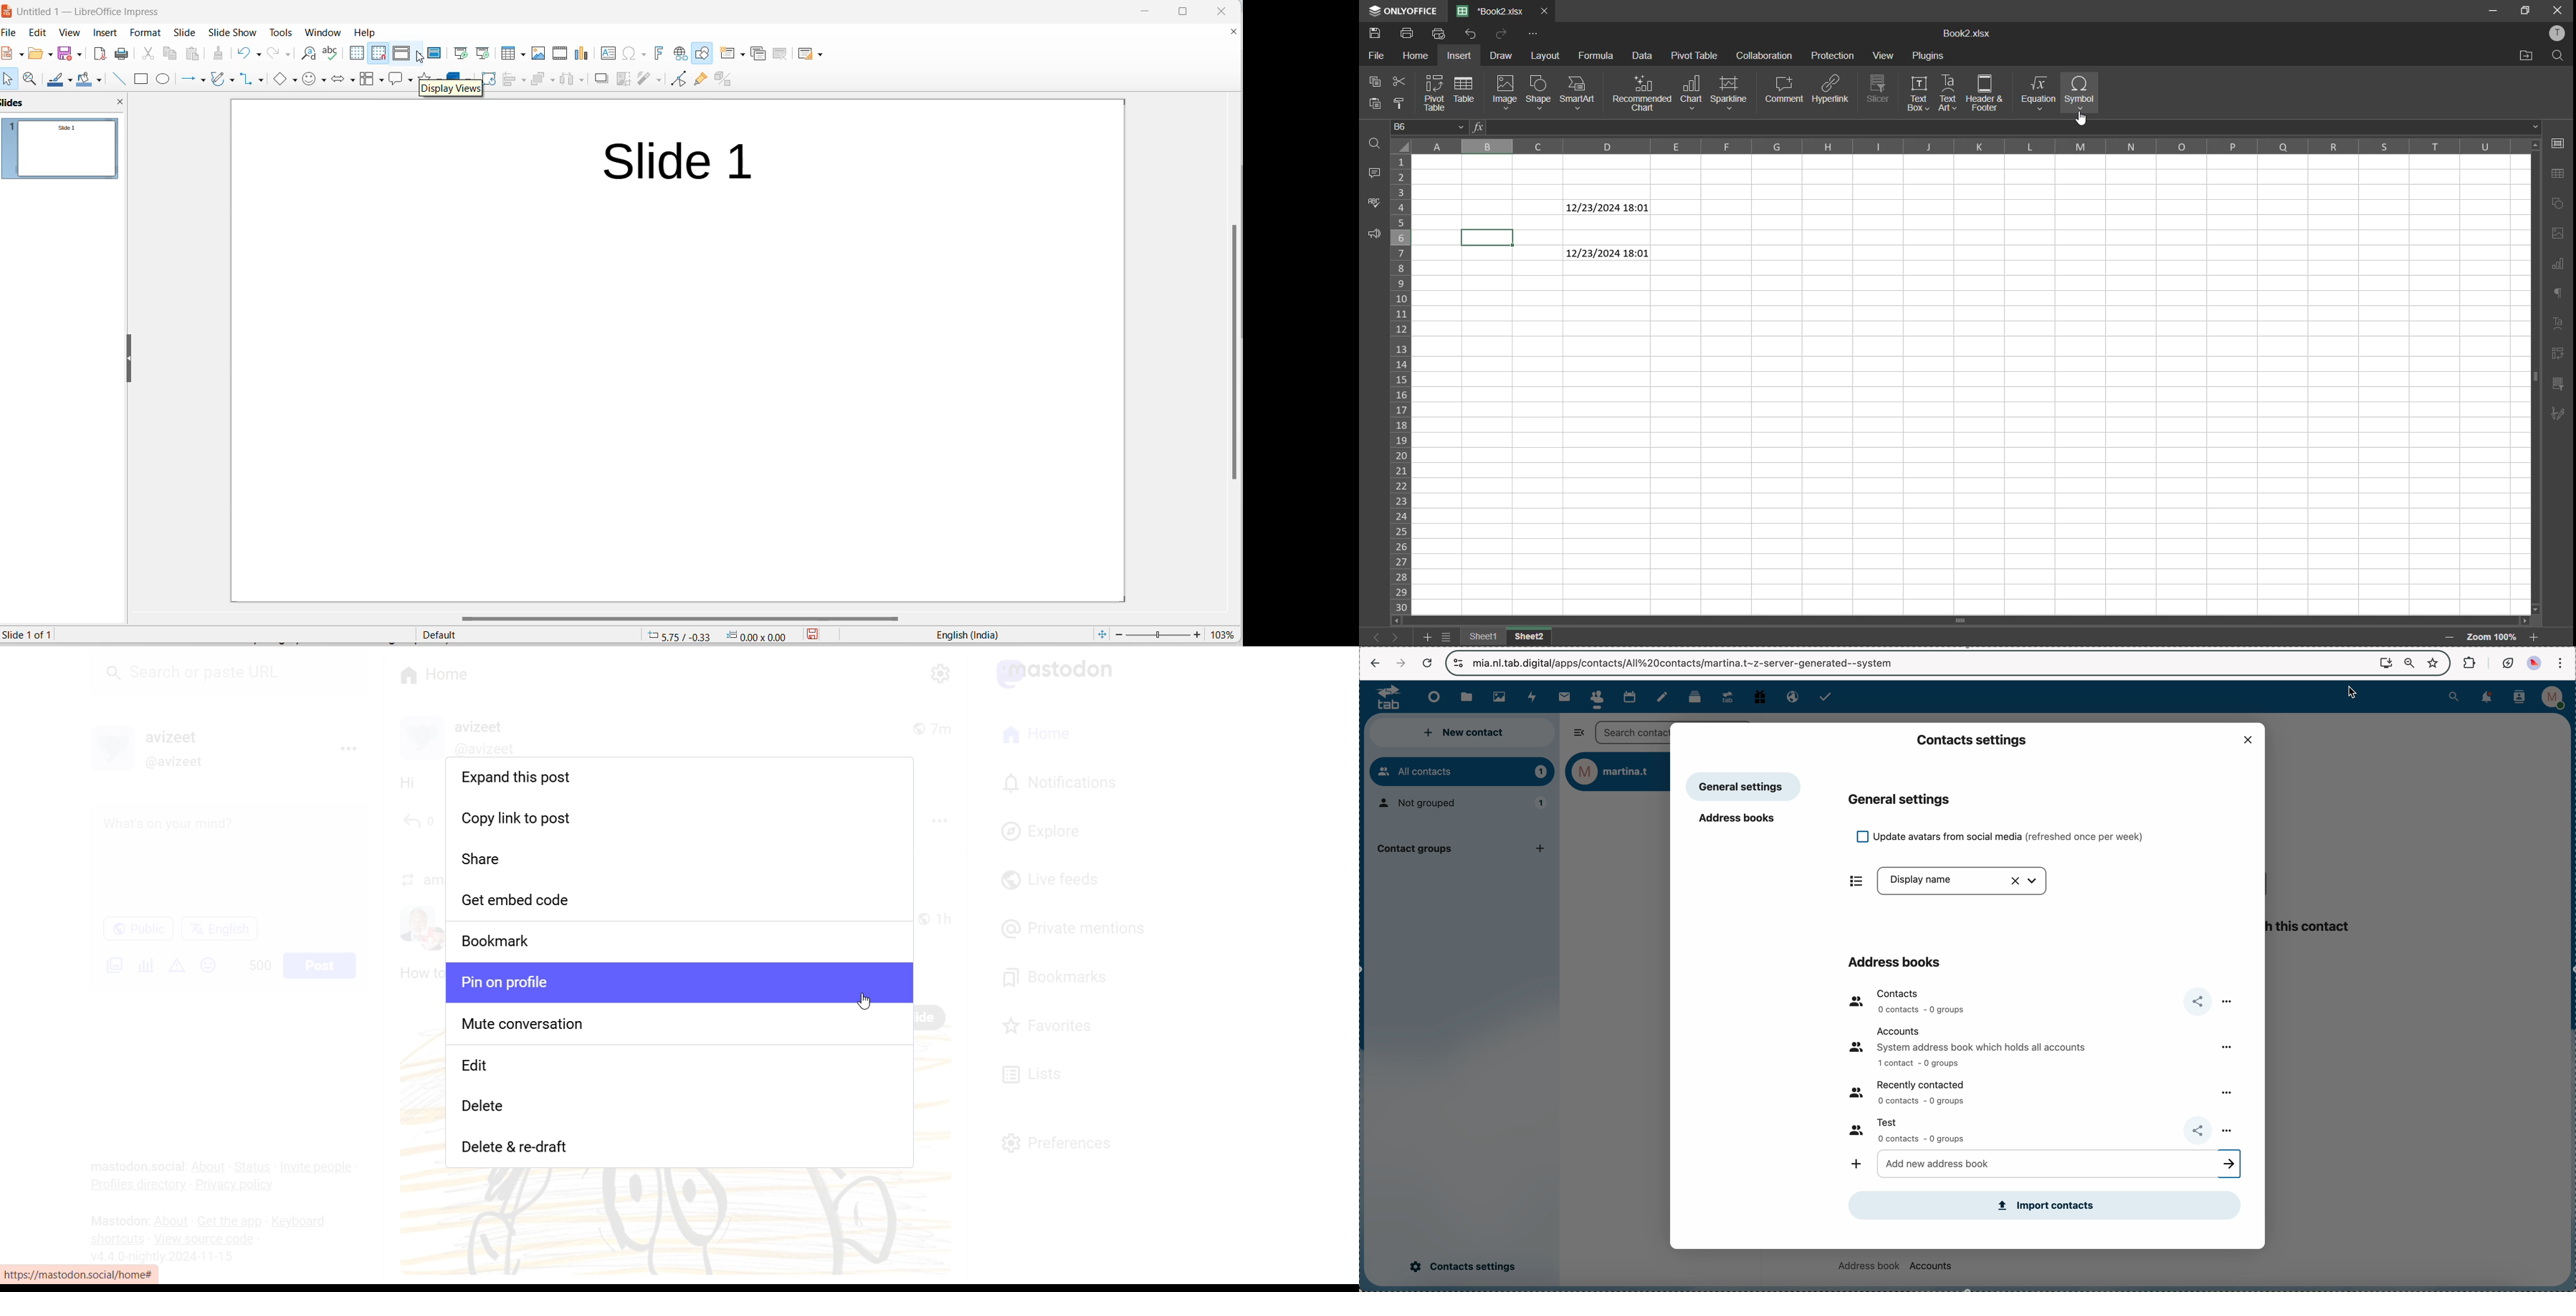  What do you see at coordinates (1465, 805) in the screenshot?
I see `not grouped` at bounding box center [1465, 805].